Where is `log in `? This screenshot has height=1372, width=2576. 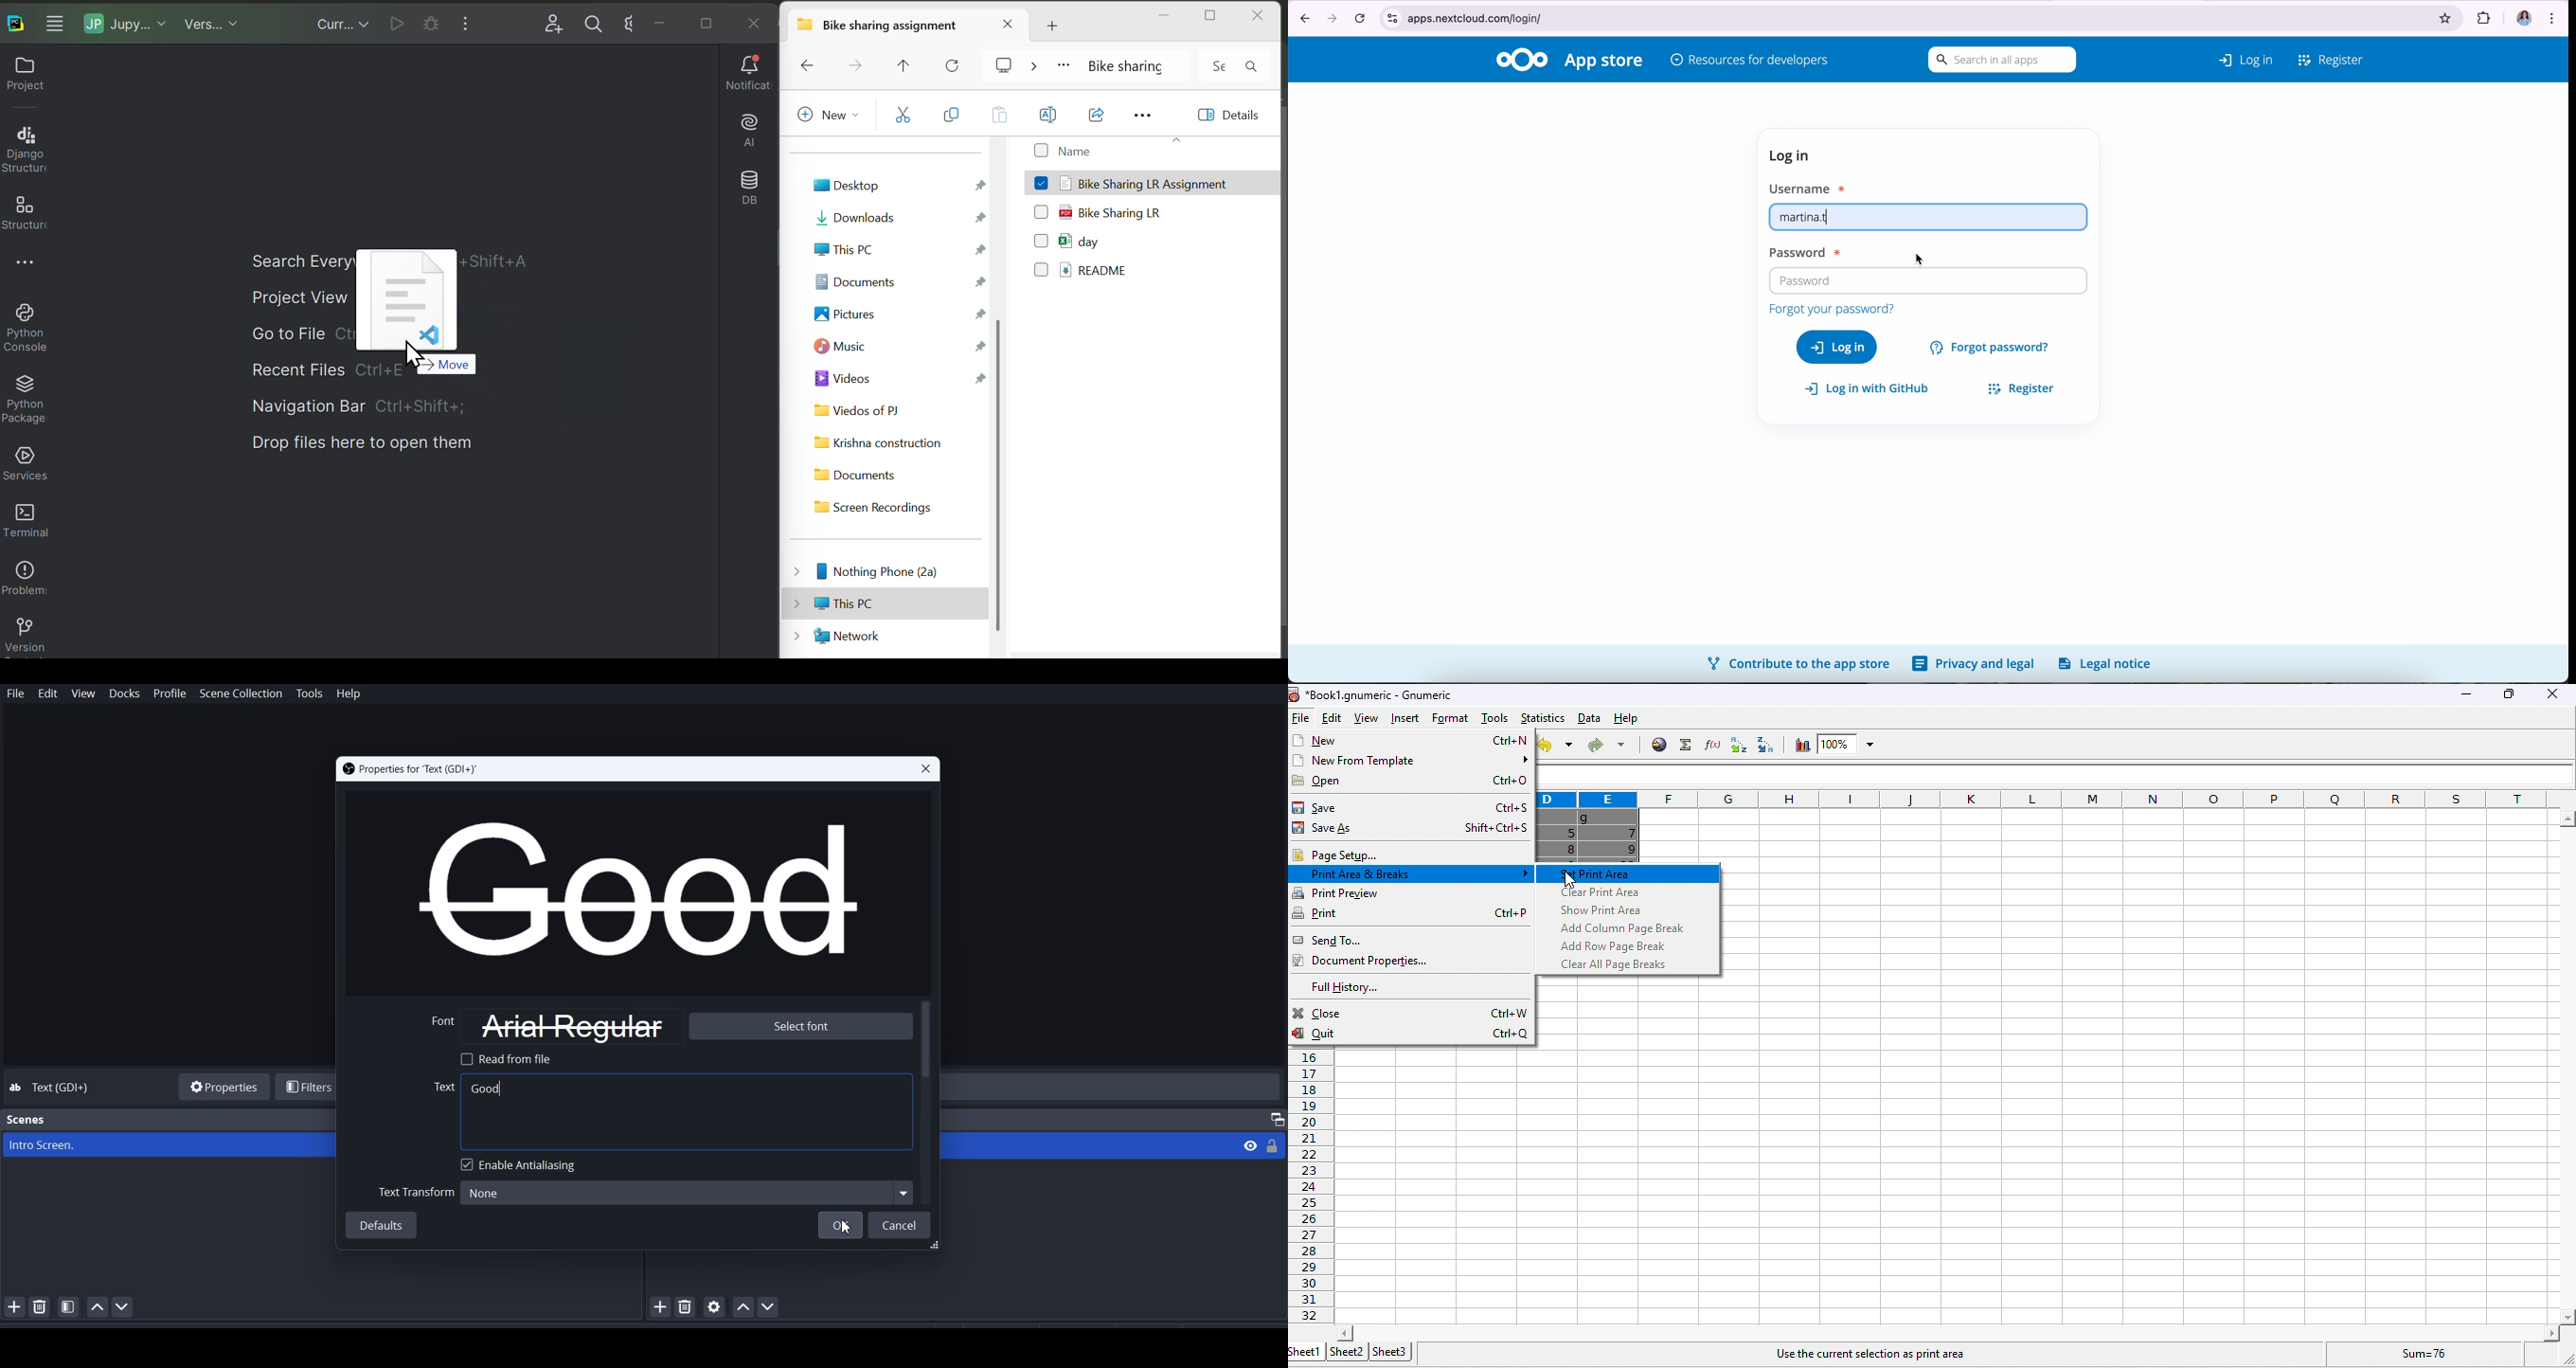
log in  is located at coordinates (1837, 347).